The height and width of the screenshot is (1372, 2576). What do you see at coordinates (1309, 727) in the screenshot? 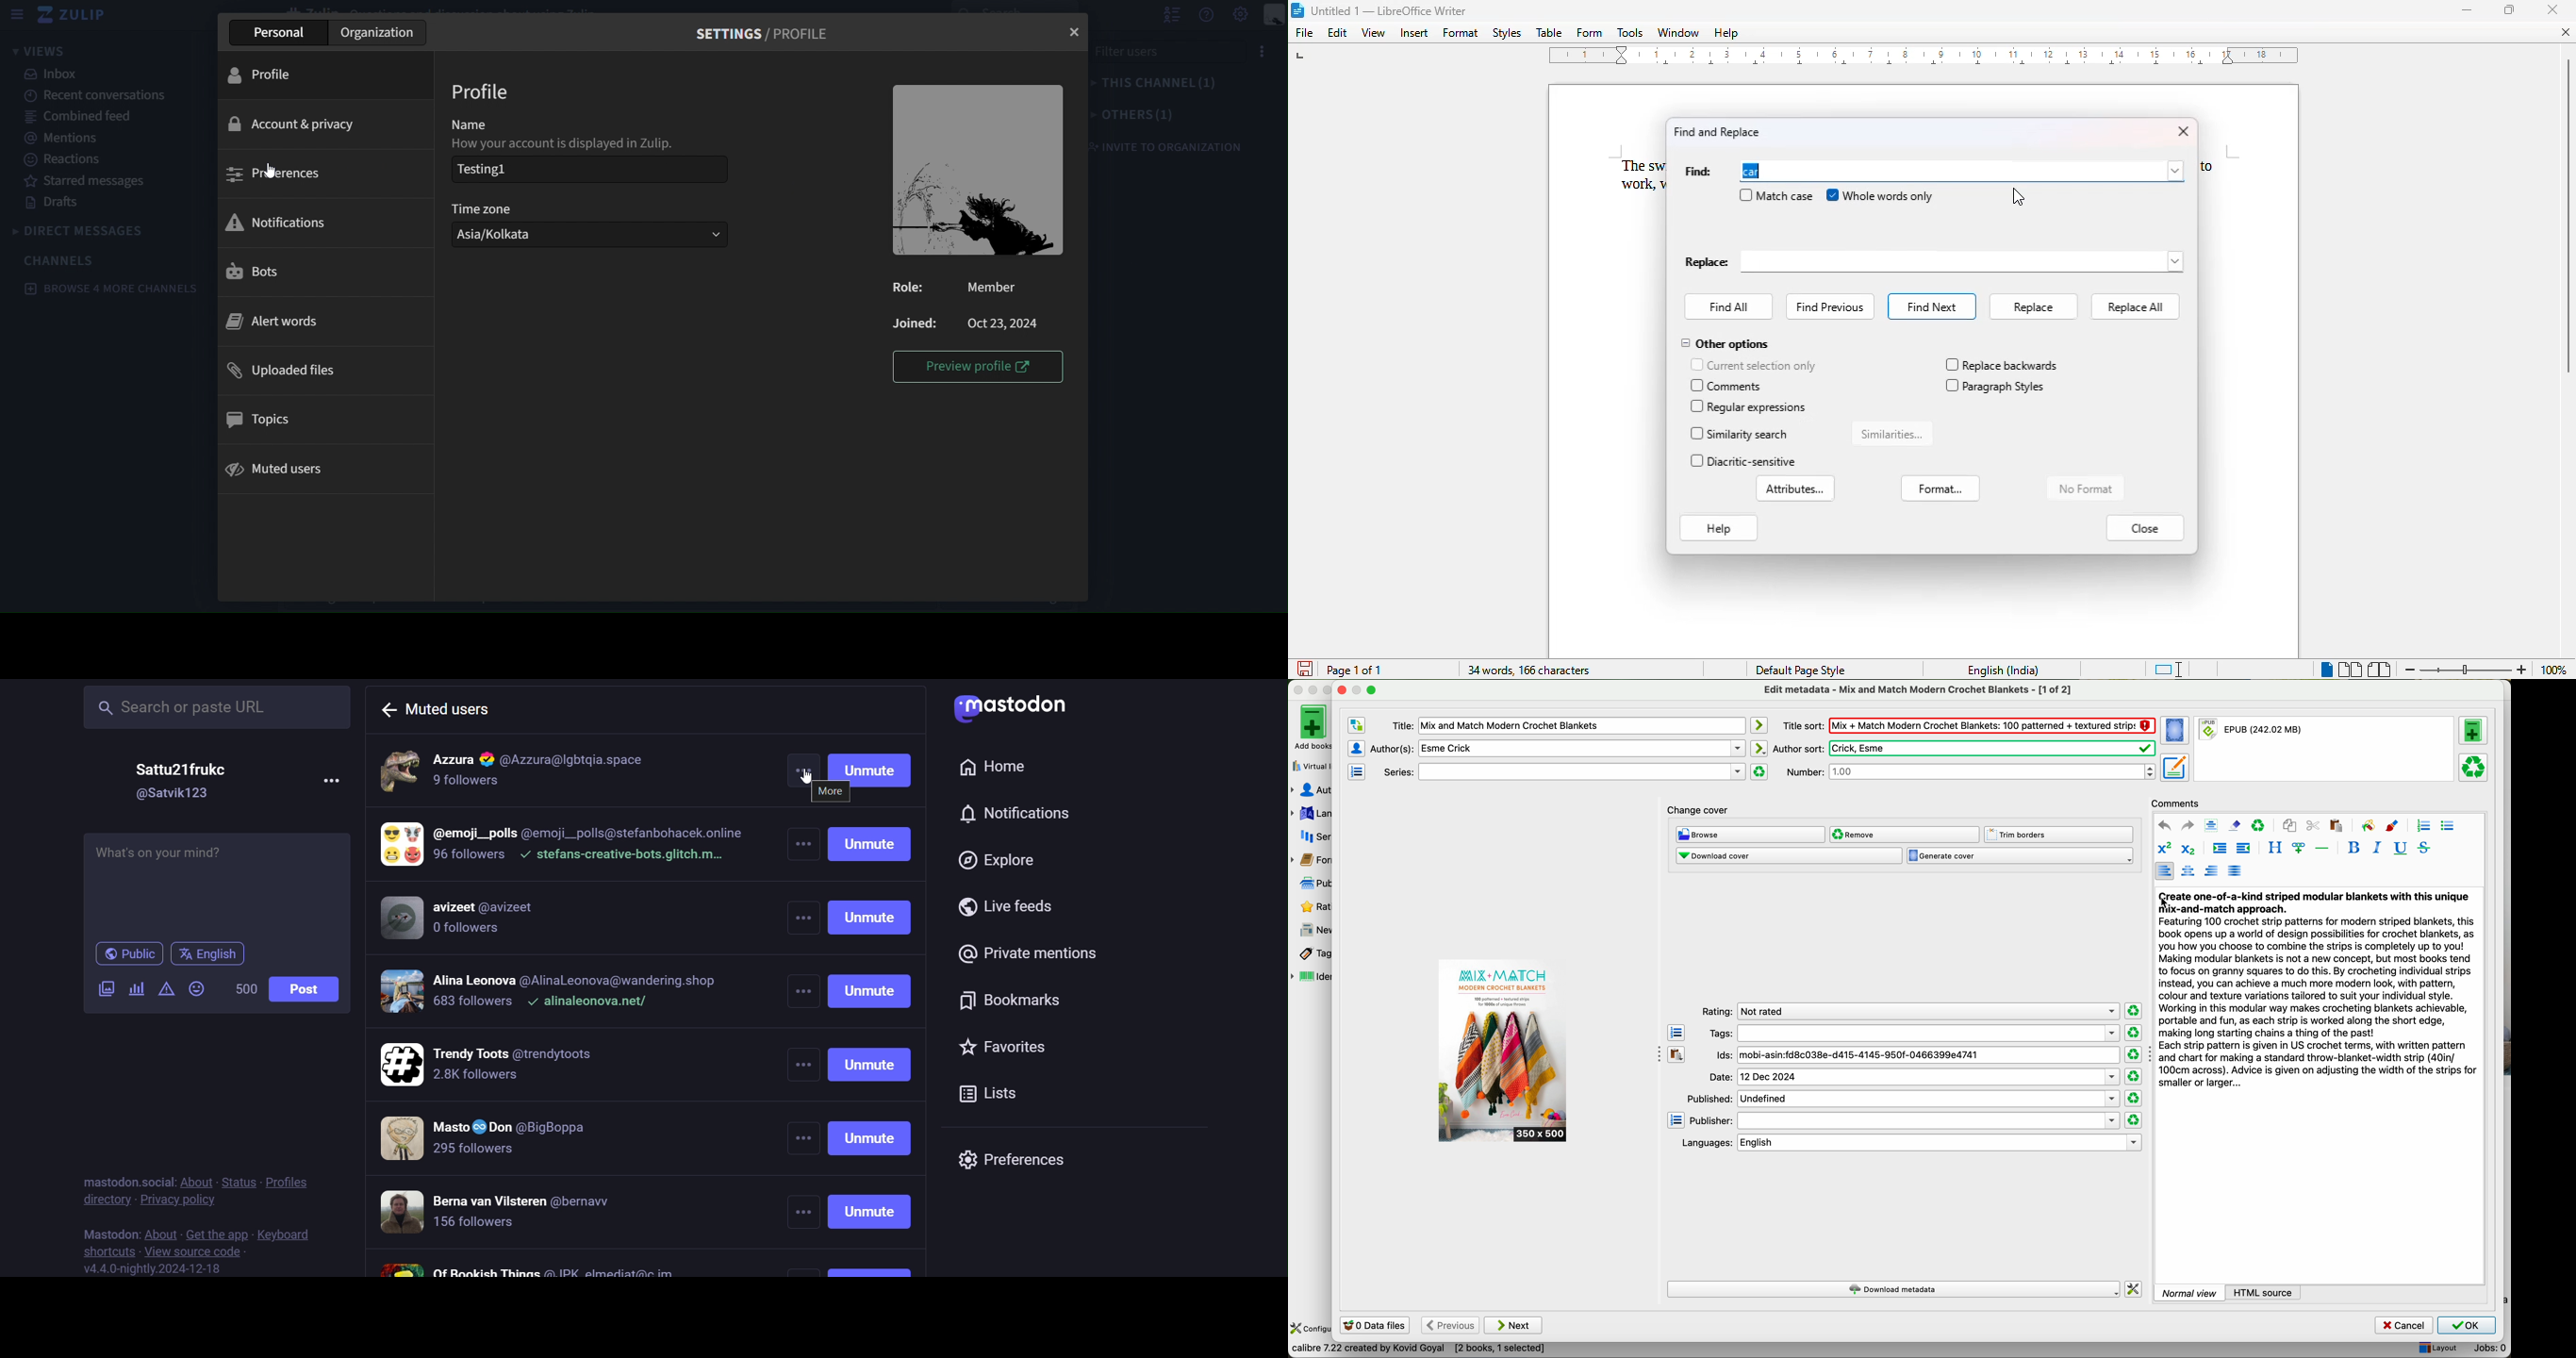
I see `add books` at bounding box center [1309, 727].